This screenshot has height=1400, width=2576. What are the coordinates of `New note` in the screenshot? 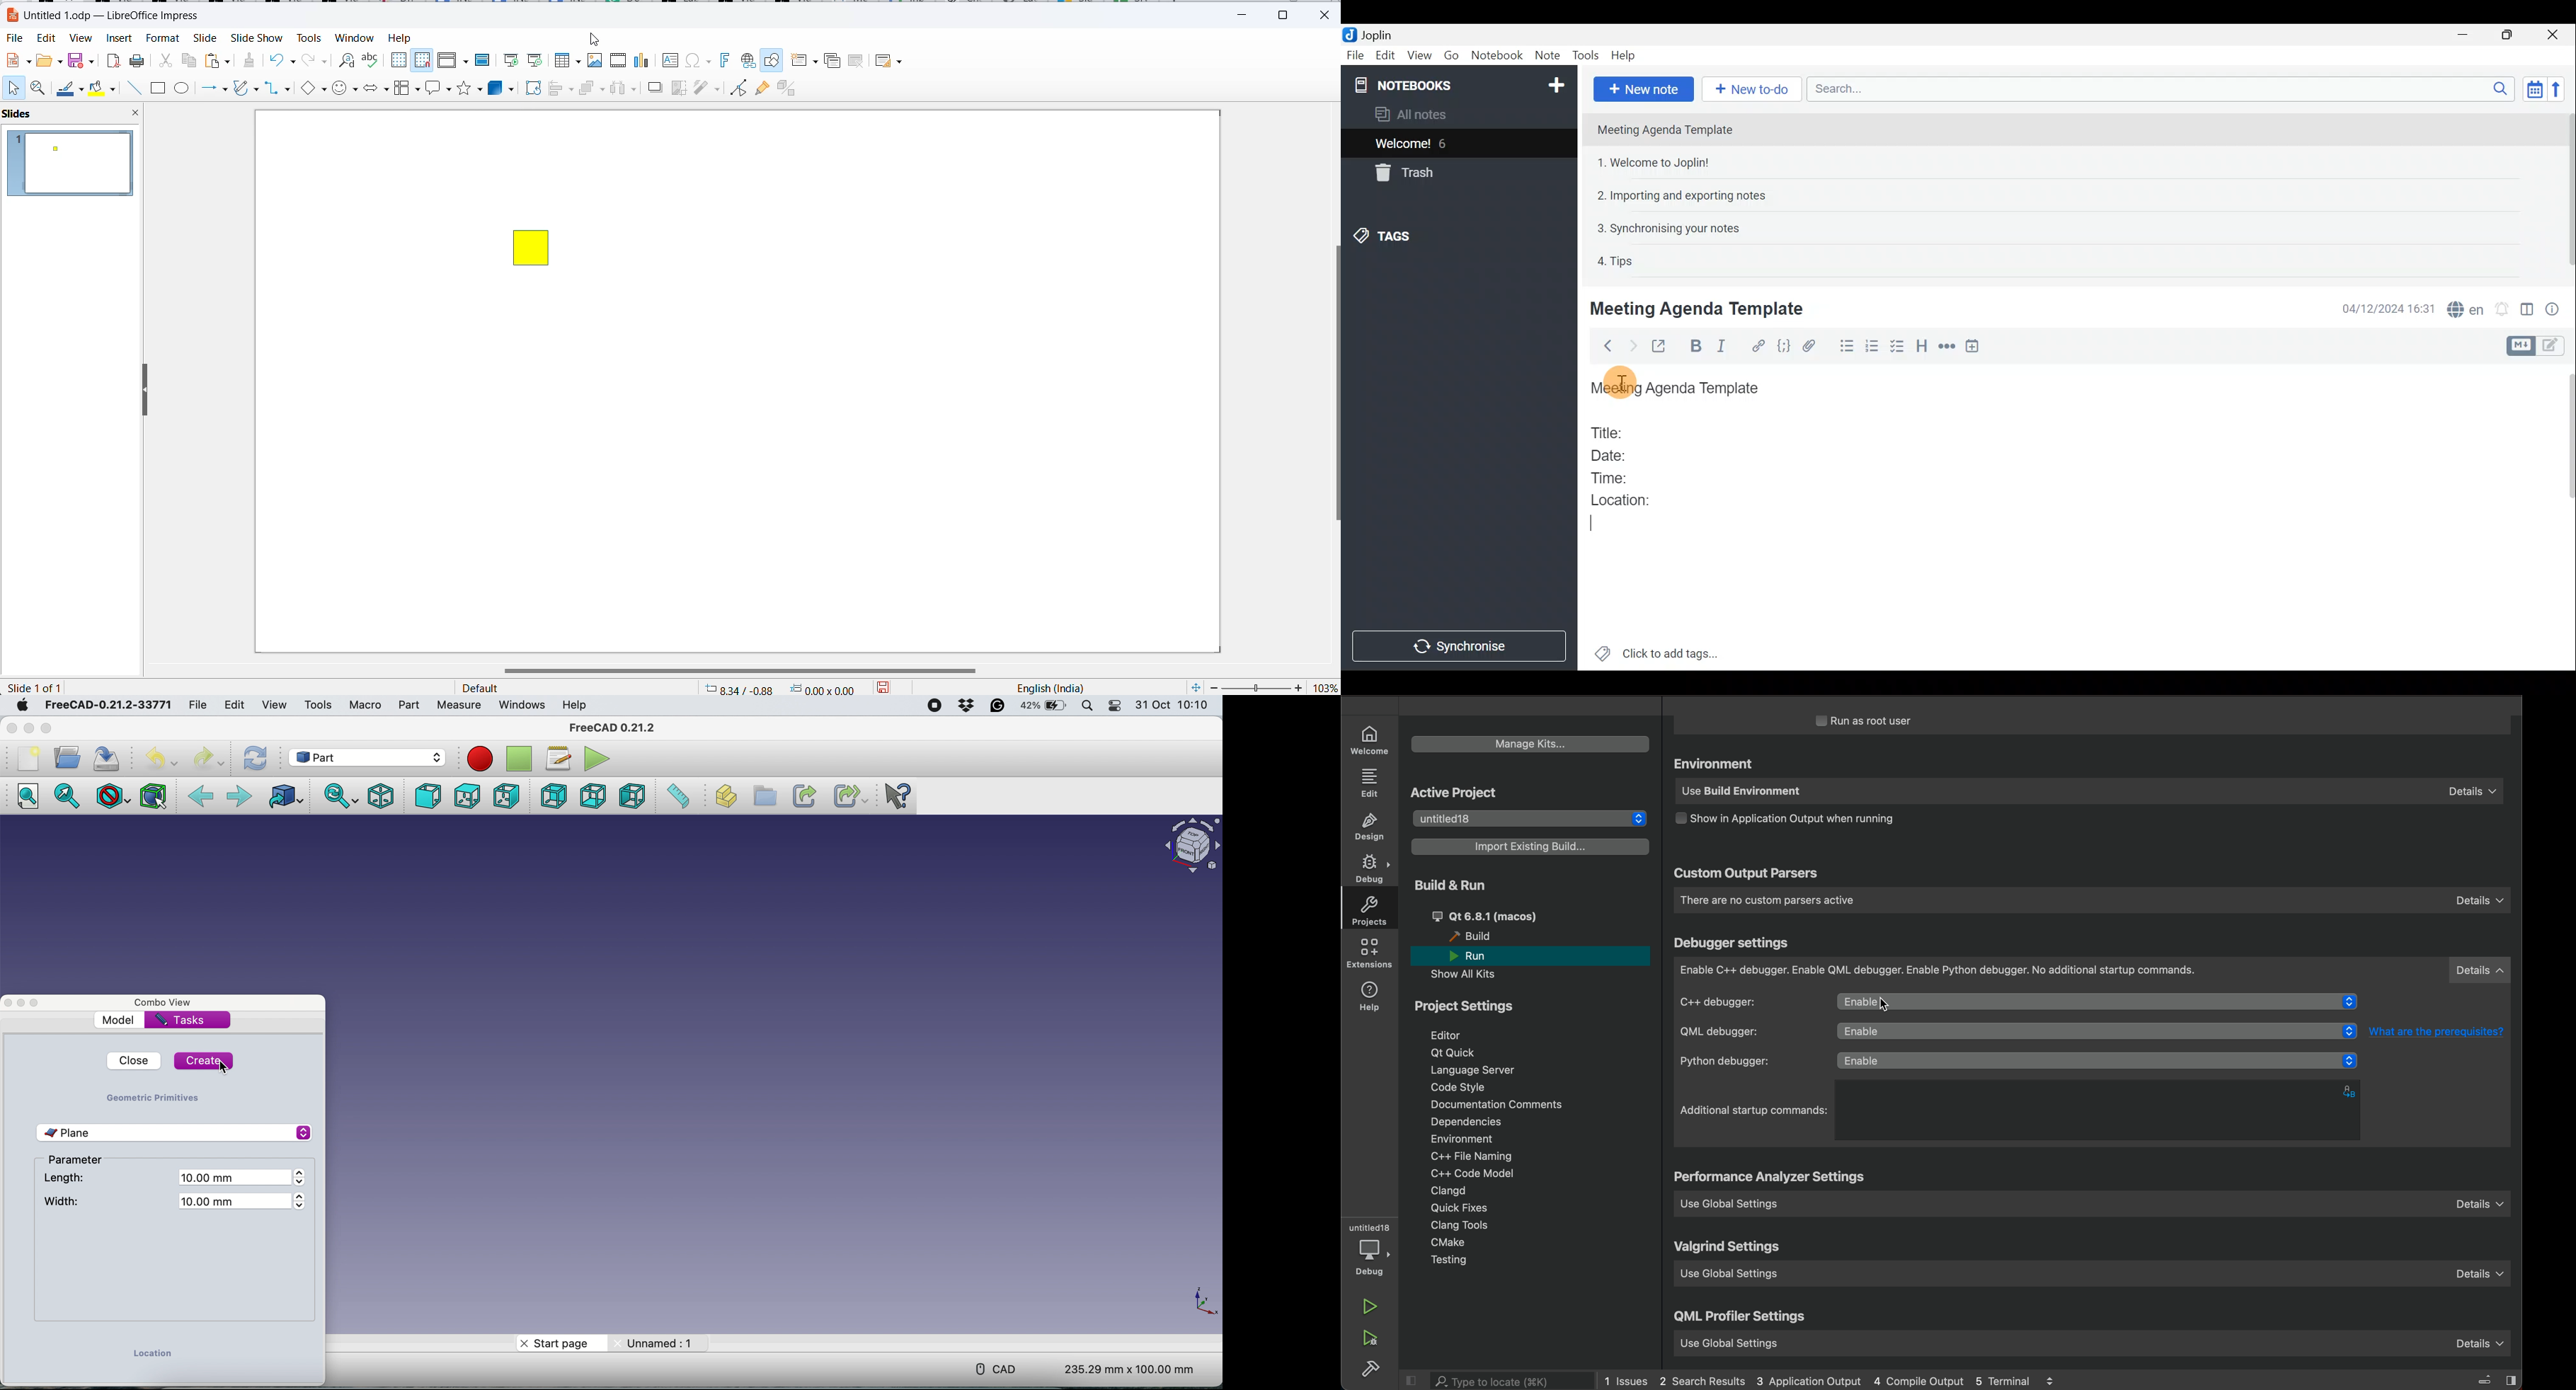 It's located at (1644, 89).